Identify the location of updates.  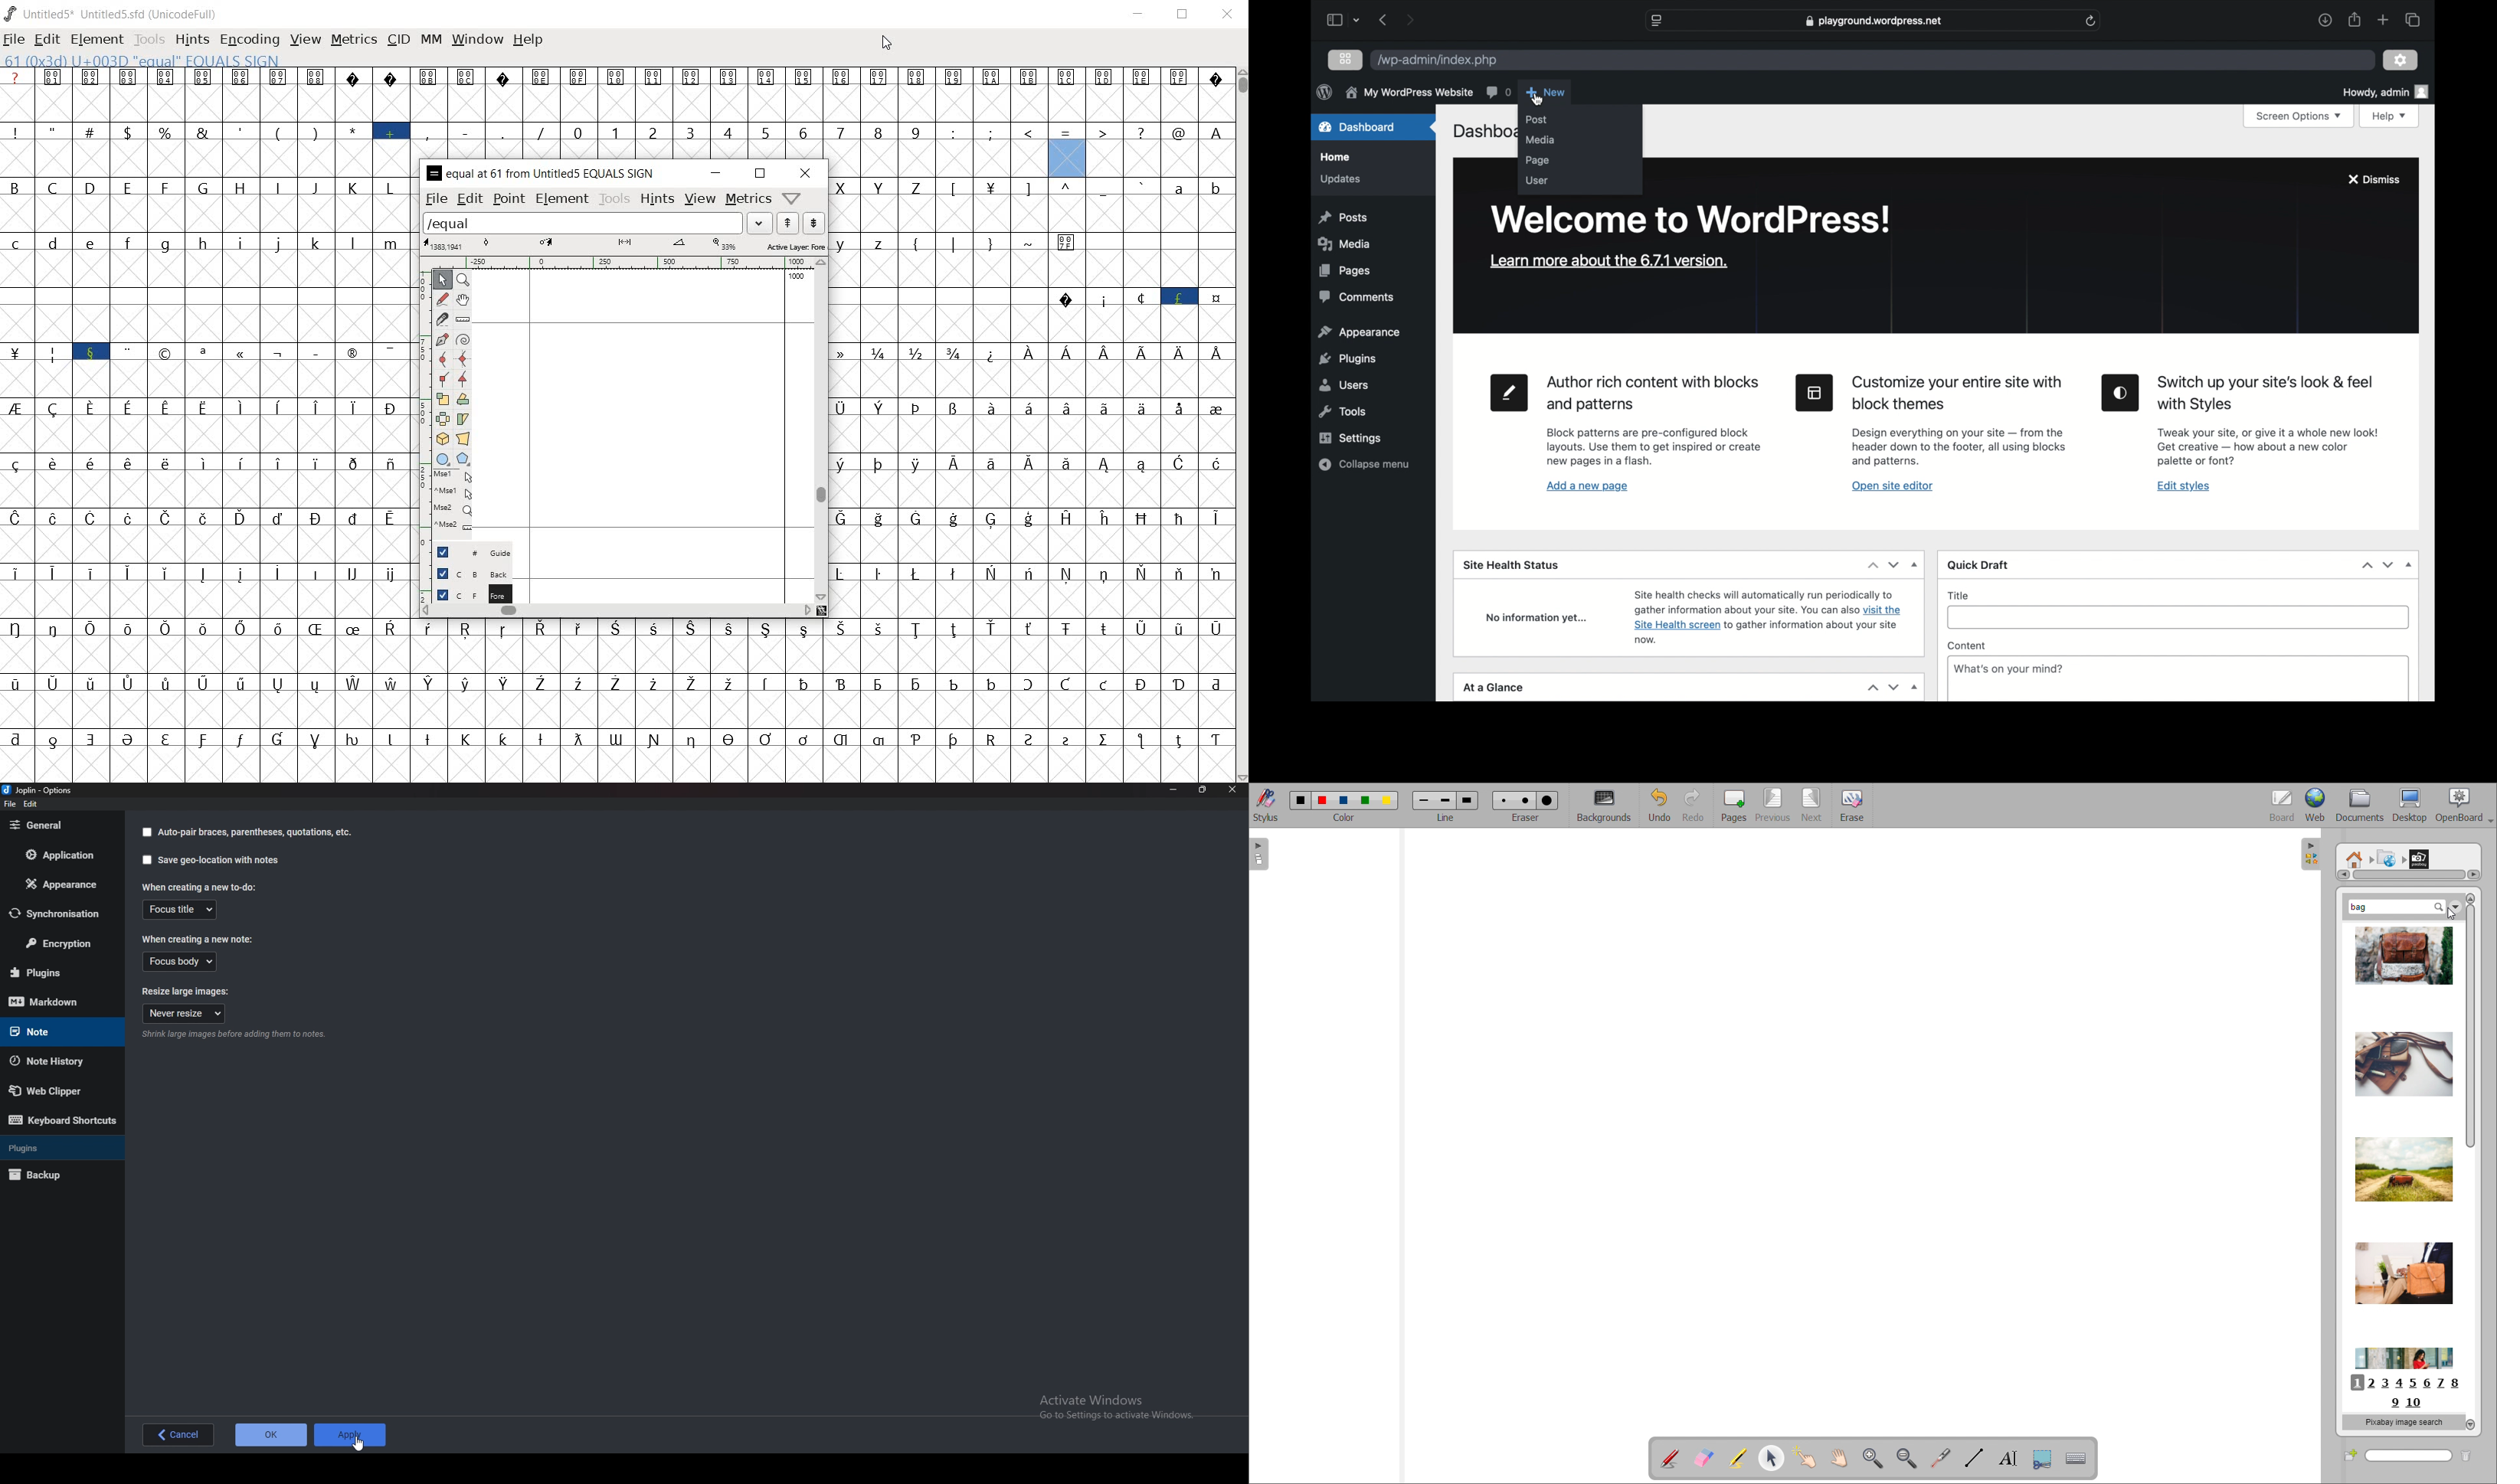
(1341, 179).